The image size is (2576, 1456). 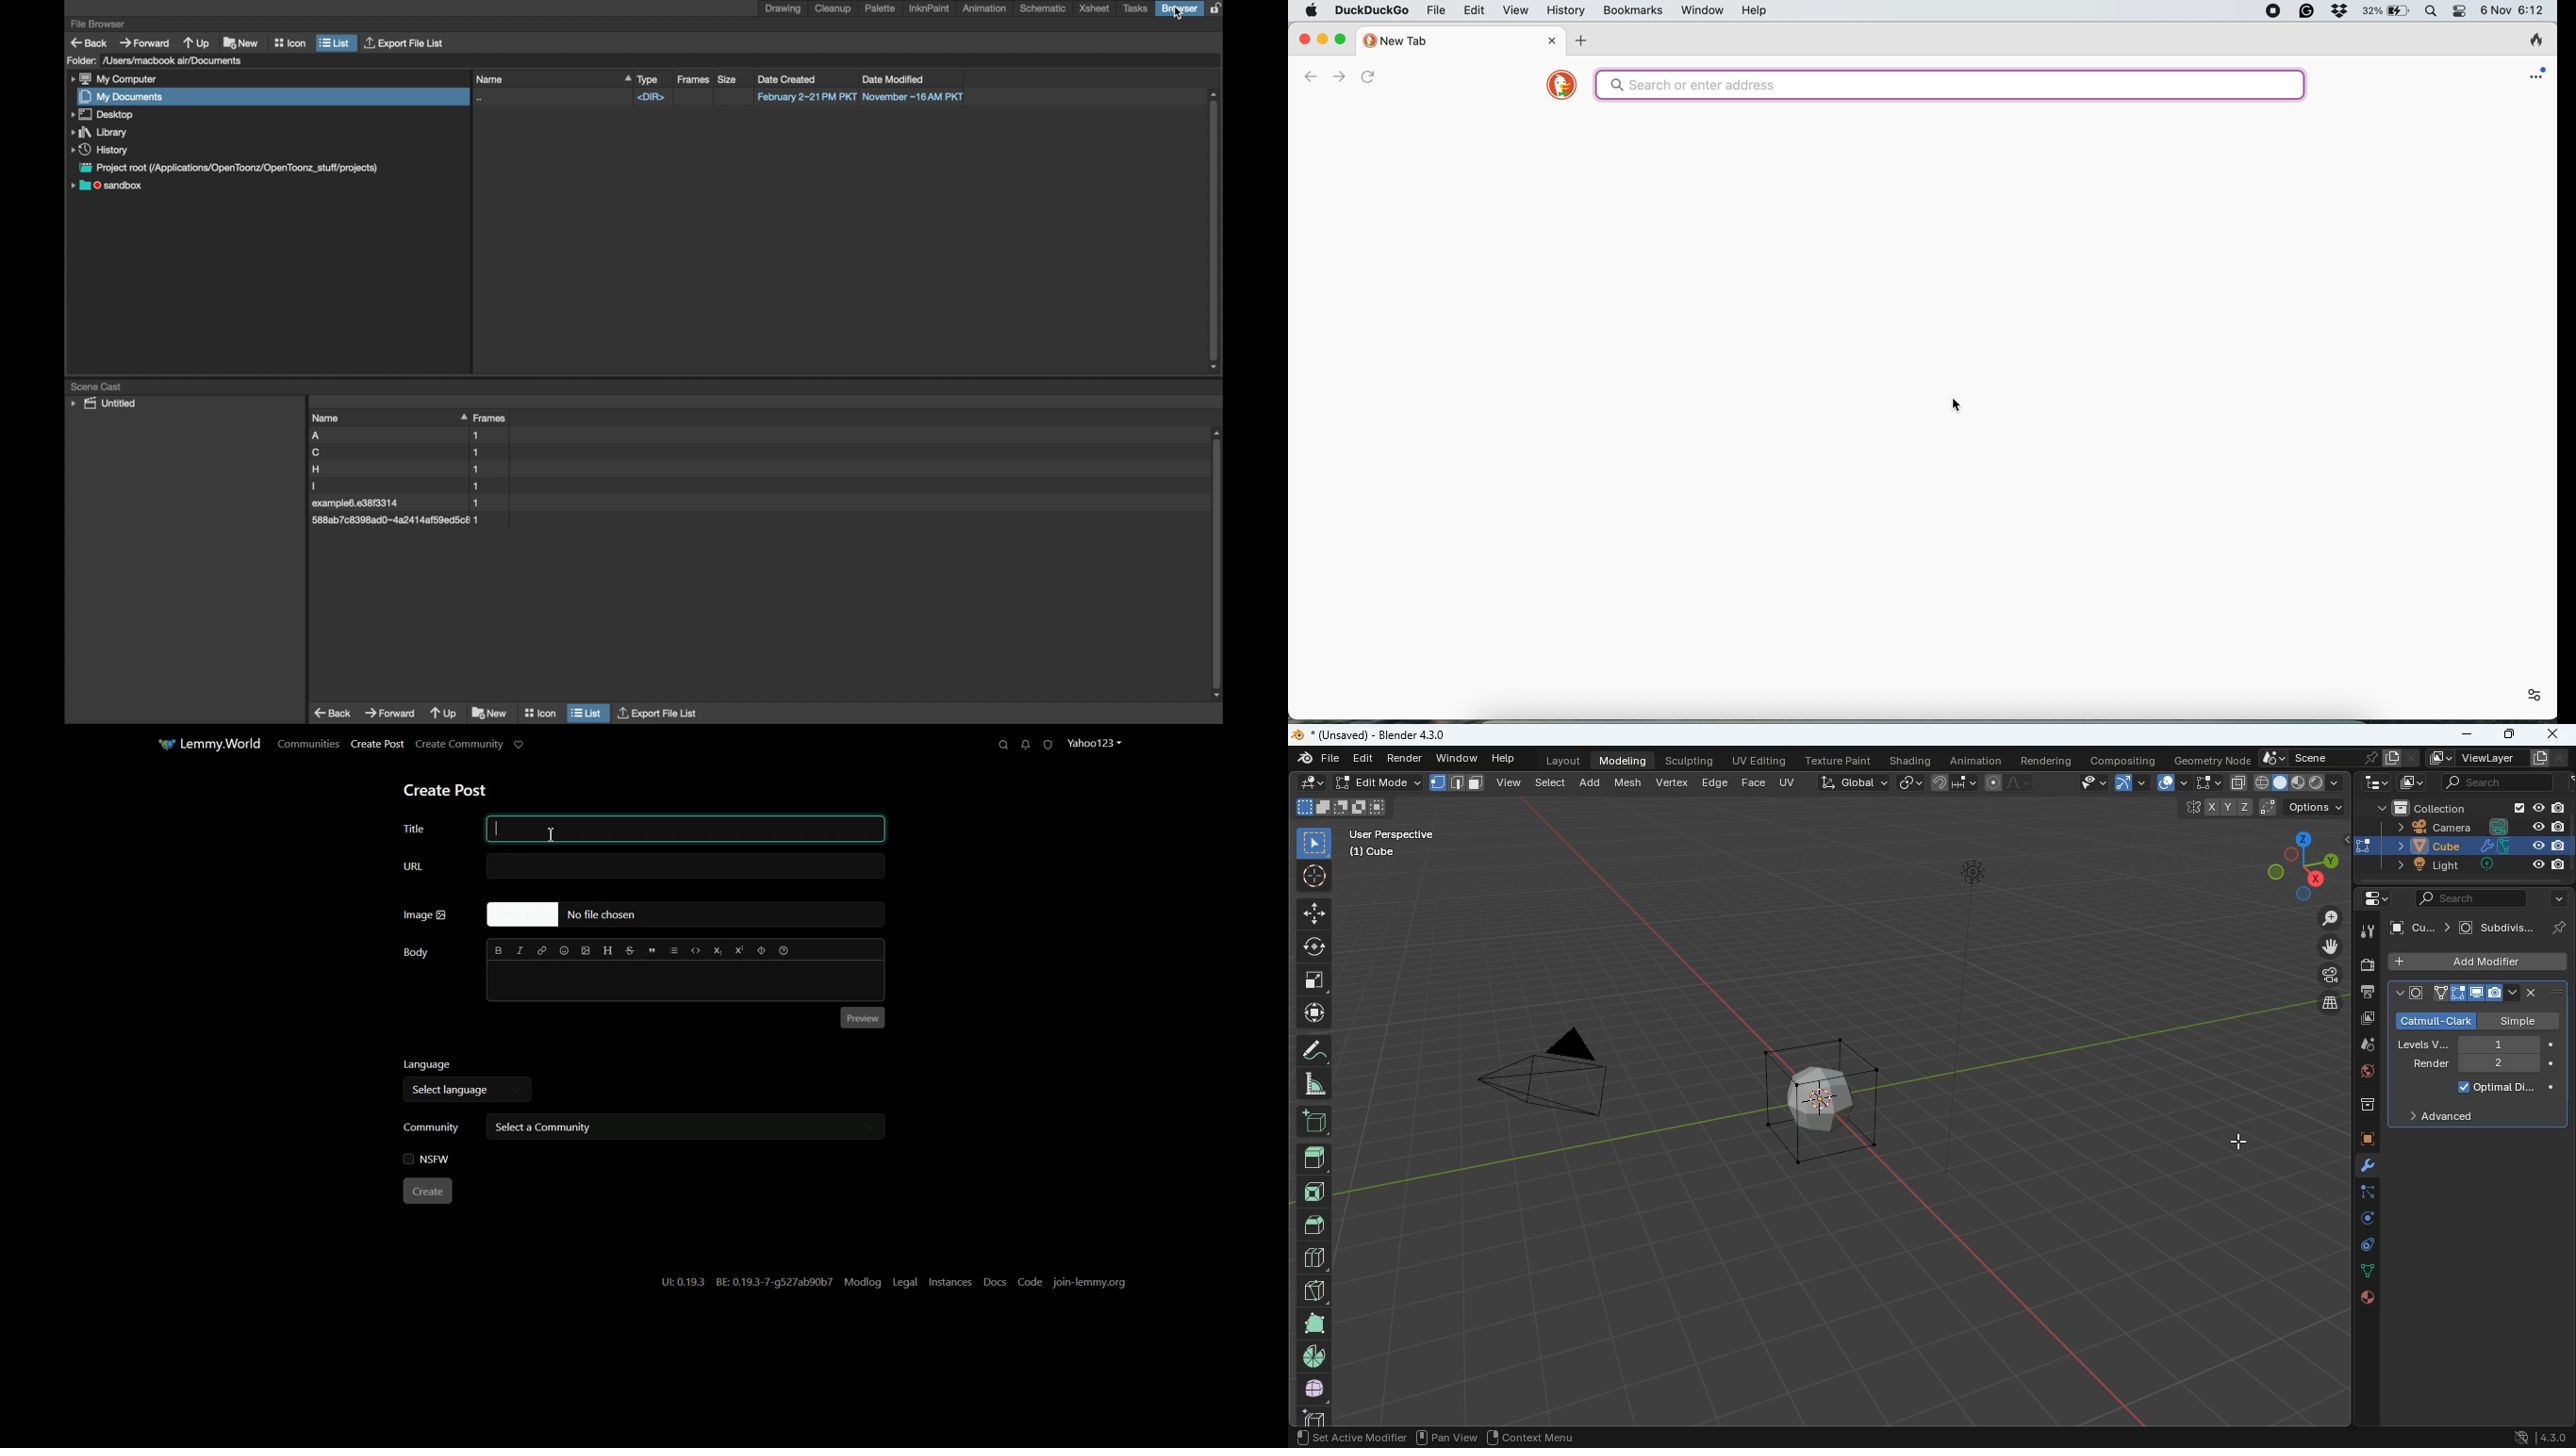 What do you see at coordinates (1314, 913) in the screenshot?
I see `move` at bounding box center [1314, 913].